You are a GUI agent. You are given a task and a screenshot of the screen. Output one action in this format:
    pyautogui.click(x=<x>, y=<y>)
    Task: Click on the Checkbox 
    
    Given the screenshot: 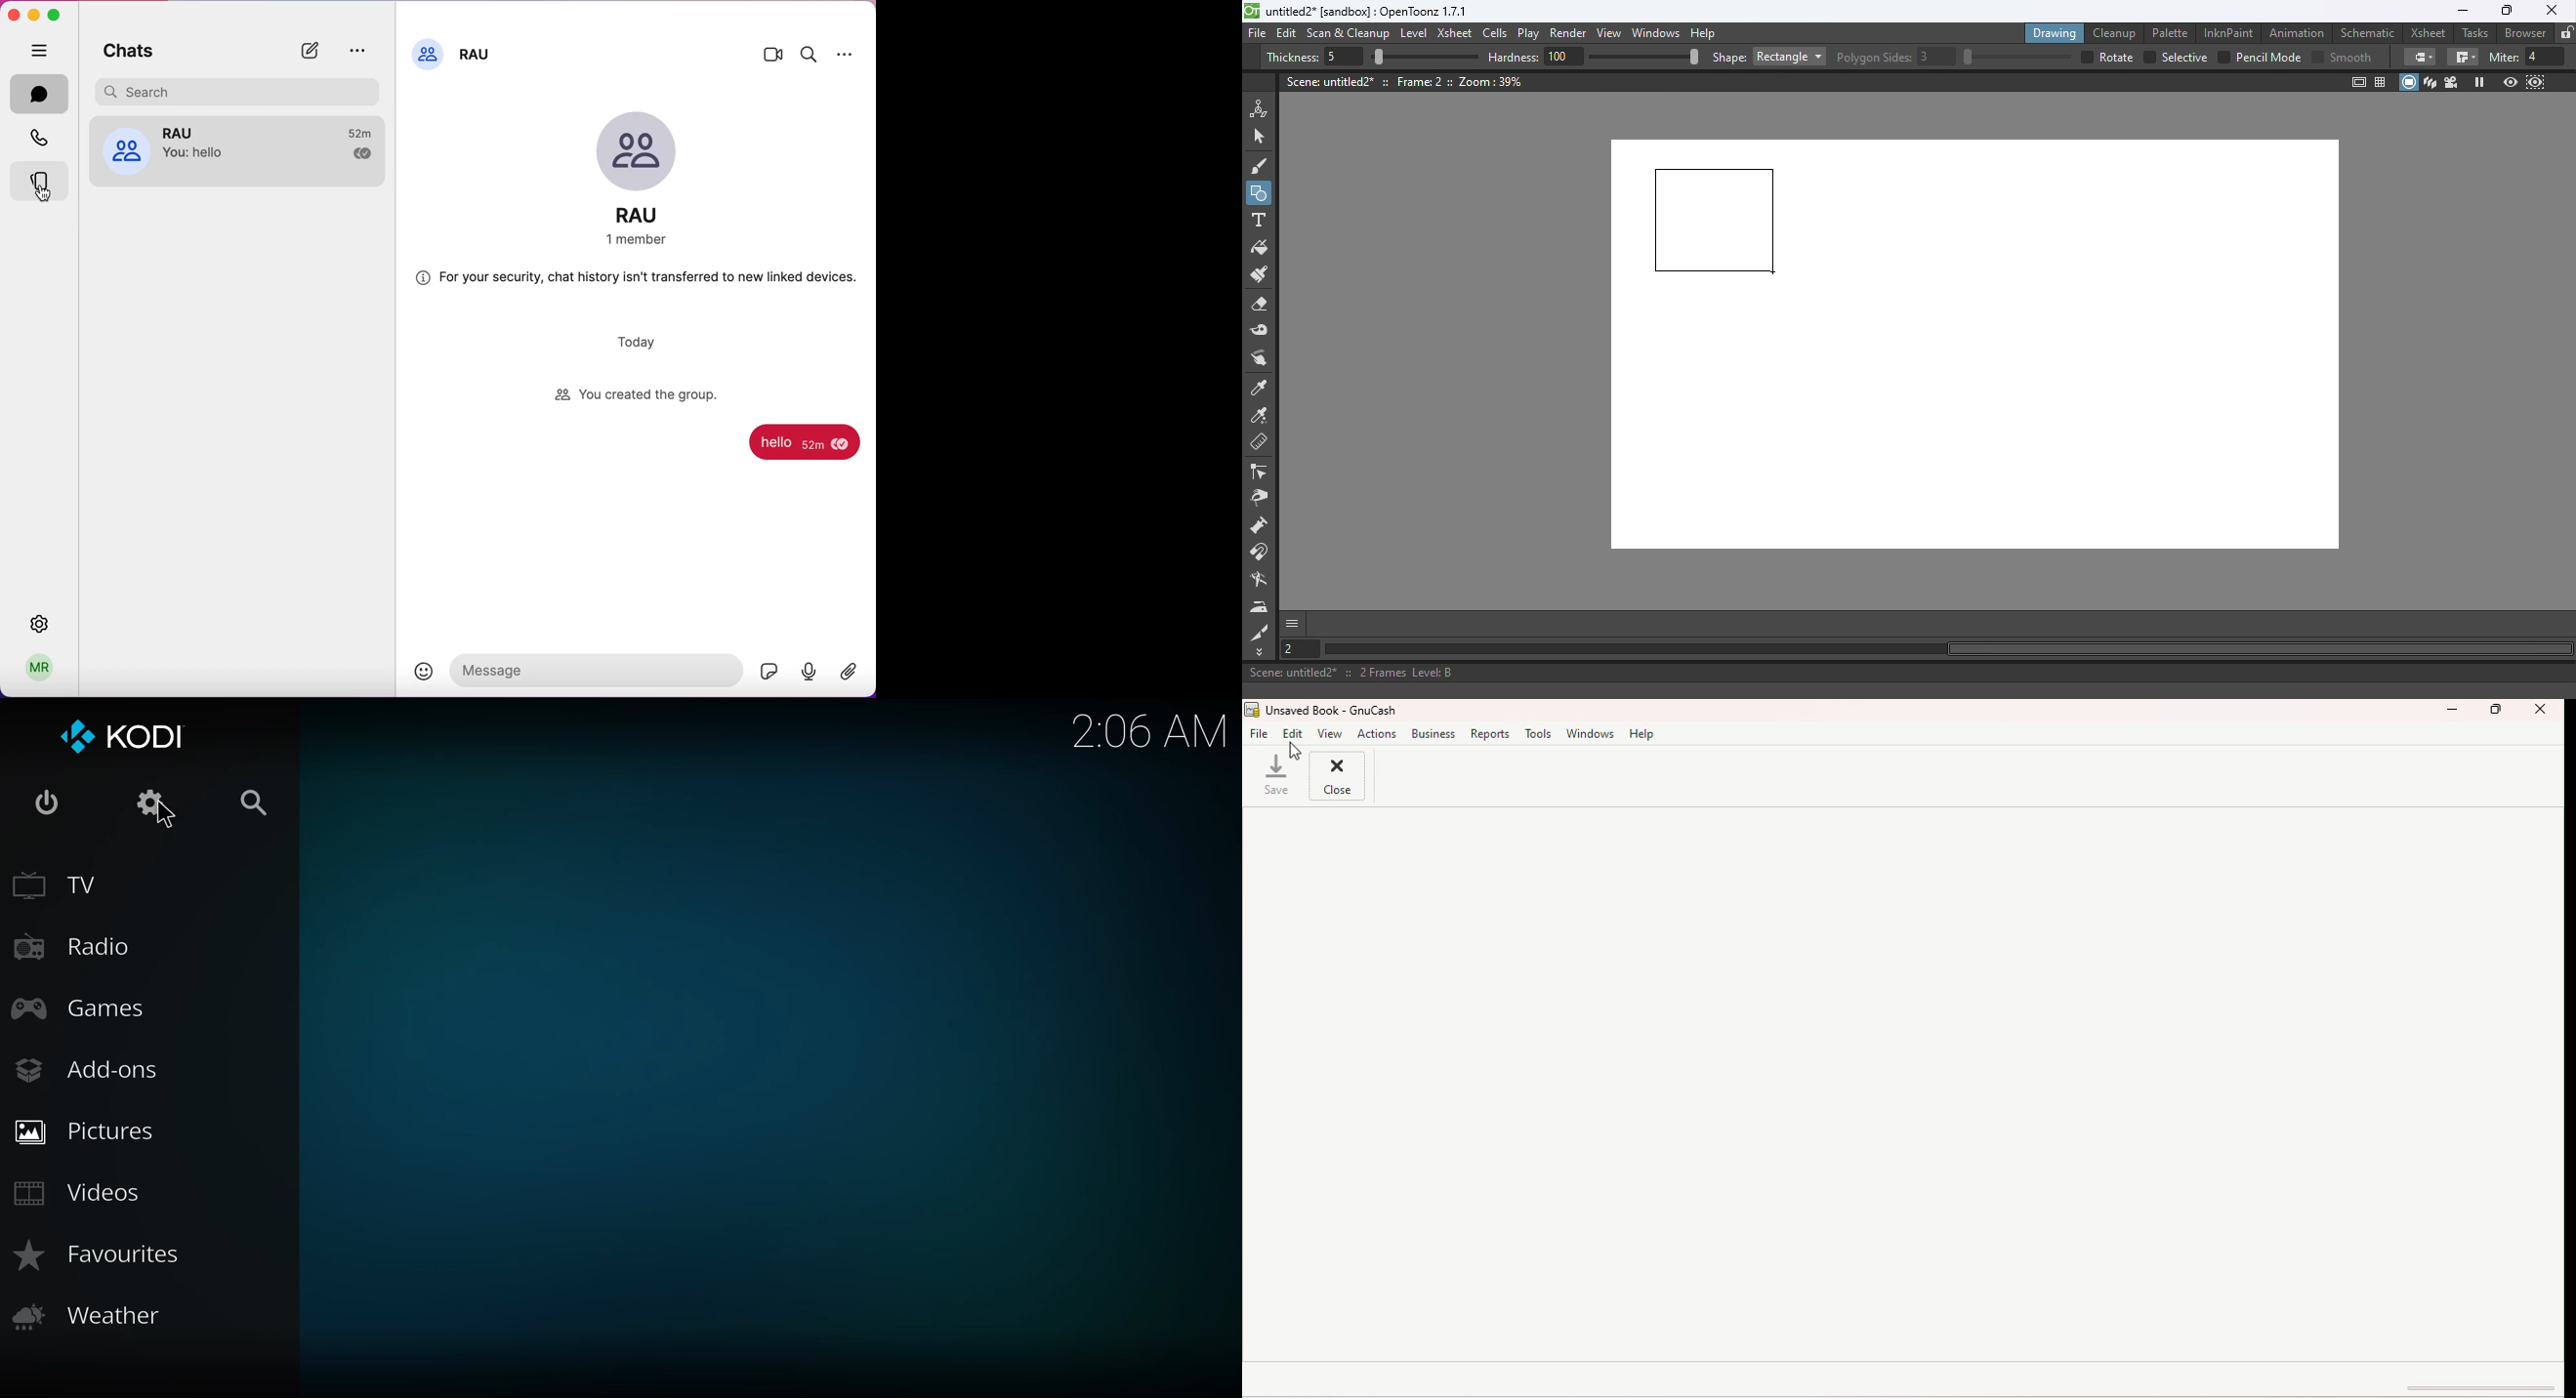 What is the action you would take?
    pyautogui.click(x=2317, y=56)
    